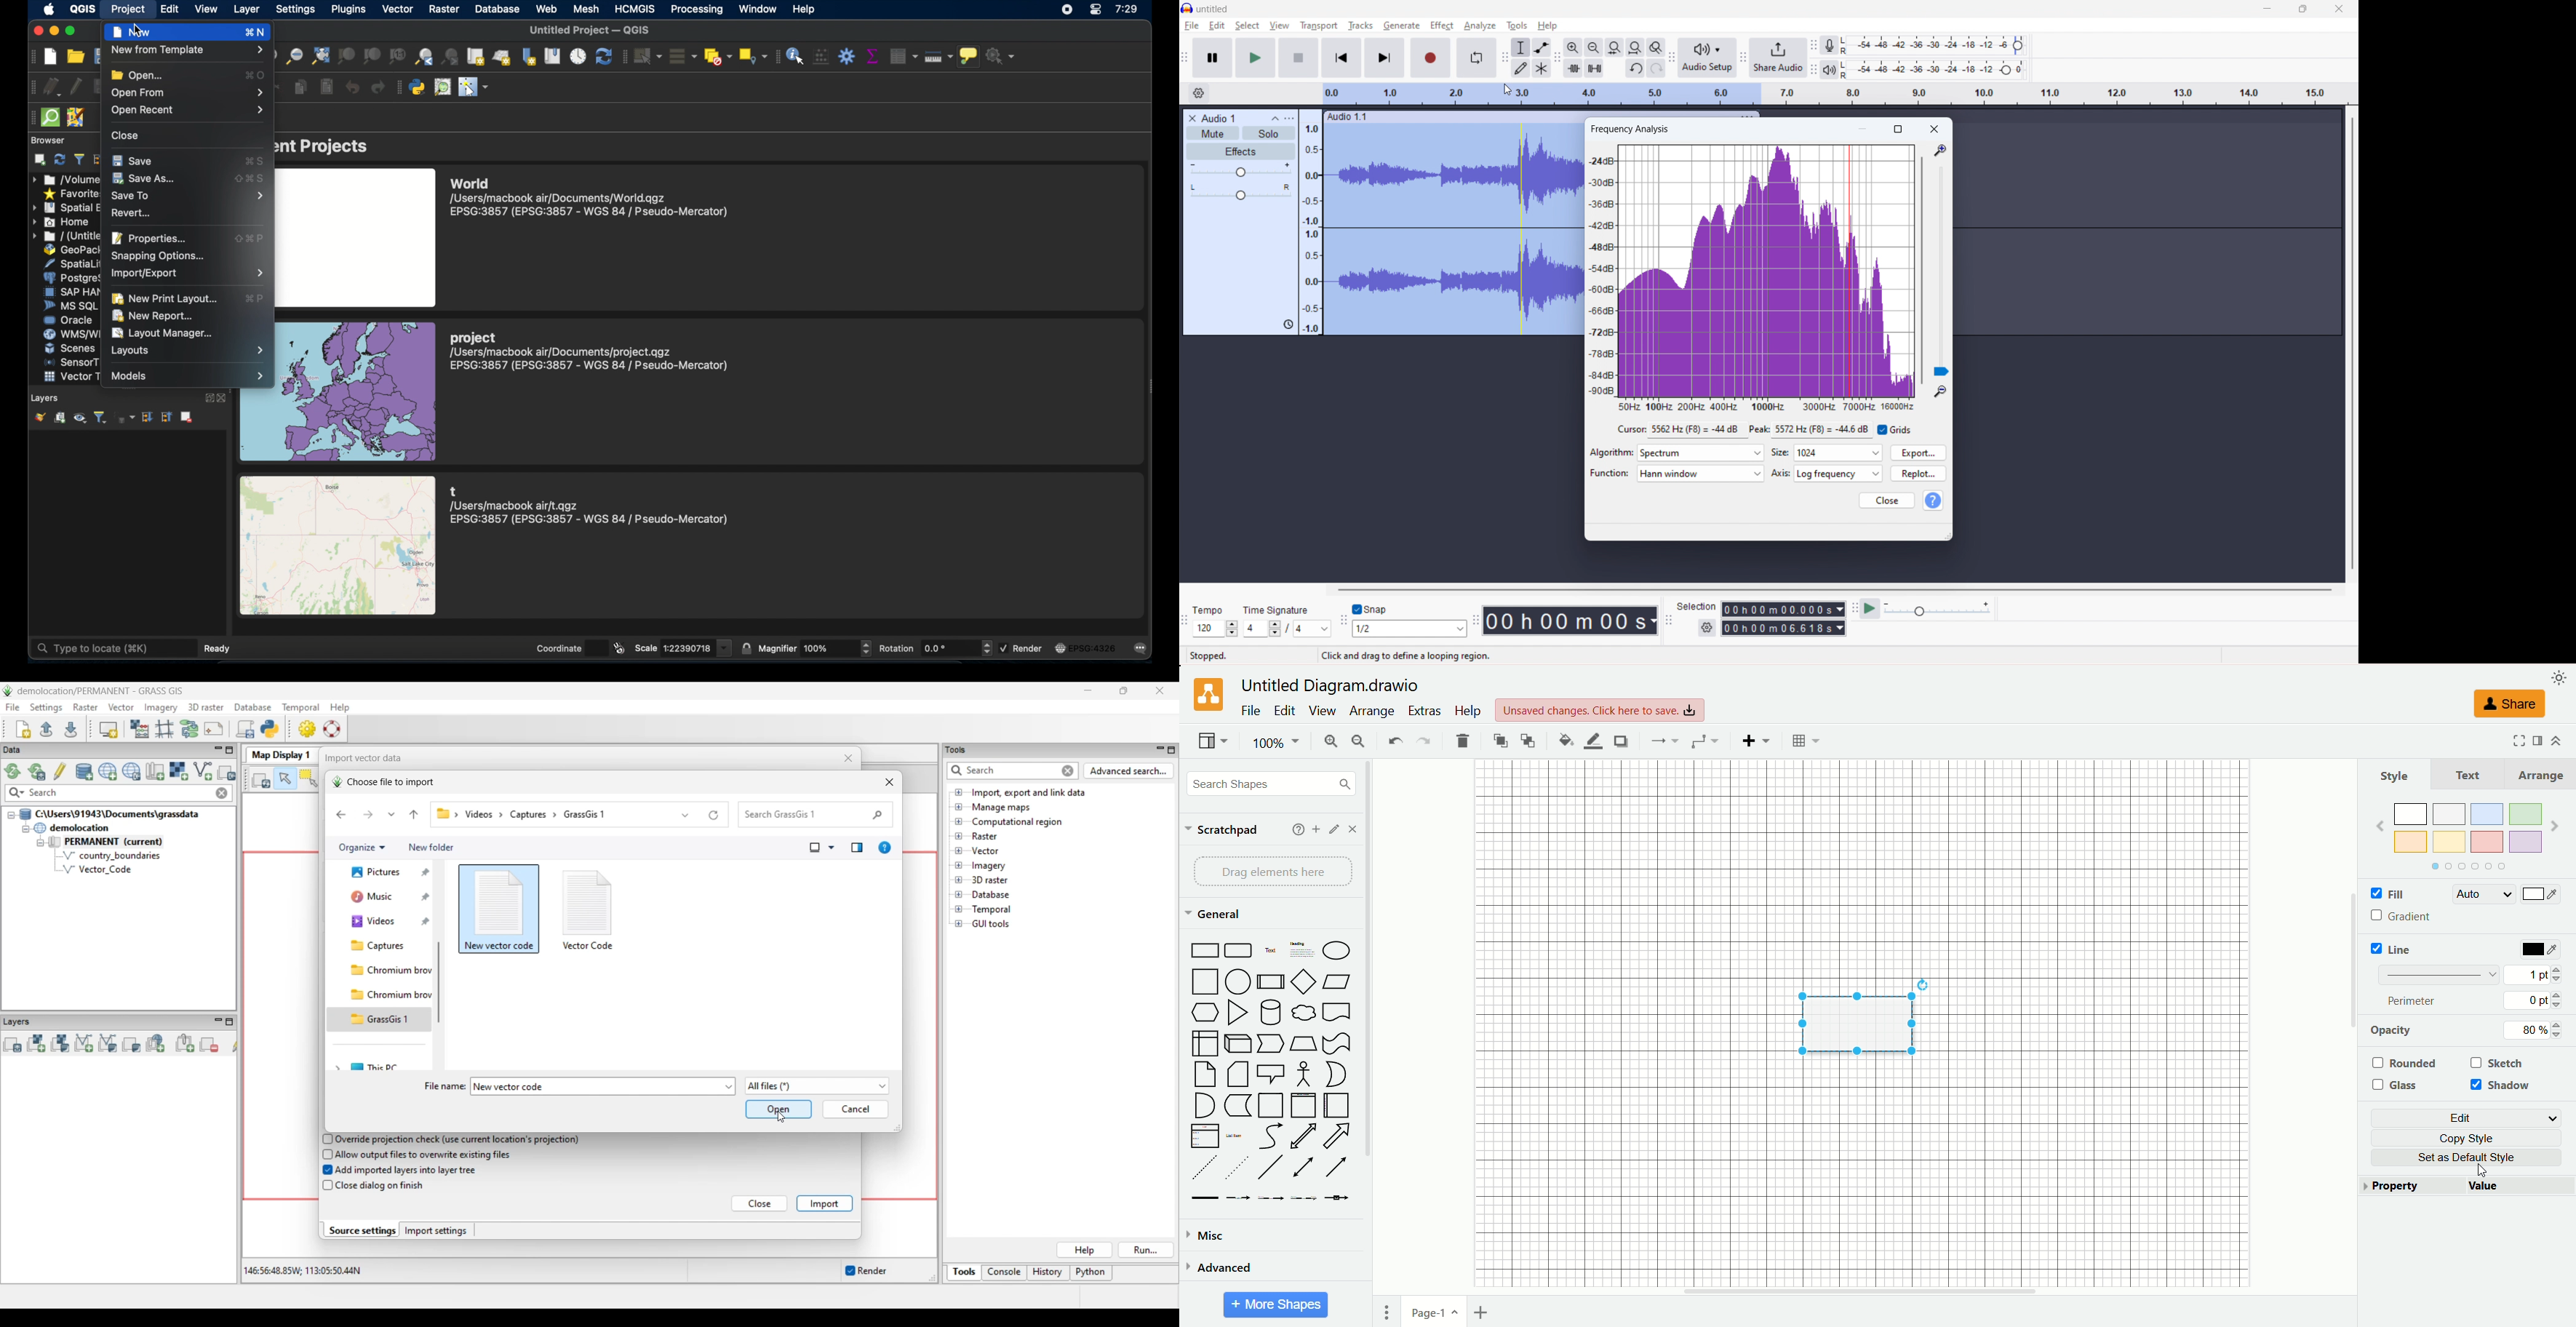 Image resolution: width=2576 pixels, height=1344 pixels. What do you see at coordinates (526, 57) in the screenshot?
I see `new spatial bookmark` at bounding box center [526, 57].